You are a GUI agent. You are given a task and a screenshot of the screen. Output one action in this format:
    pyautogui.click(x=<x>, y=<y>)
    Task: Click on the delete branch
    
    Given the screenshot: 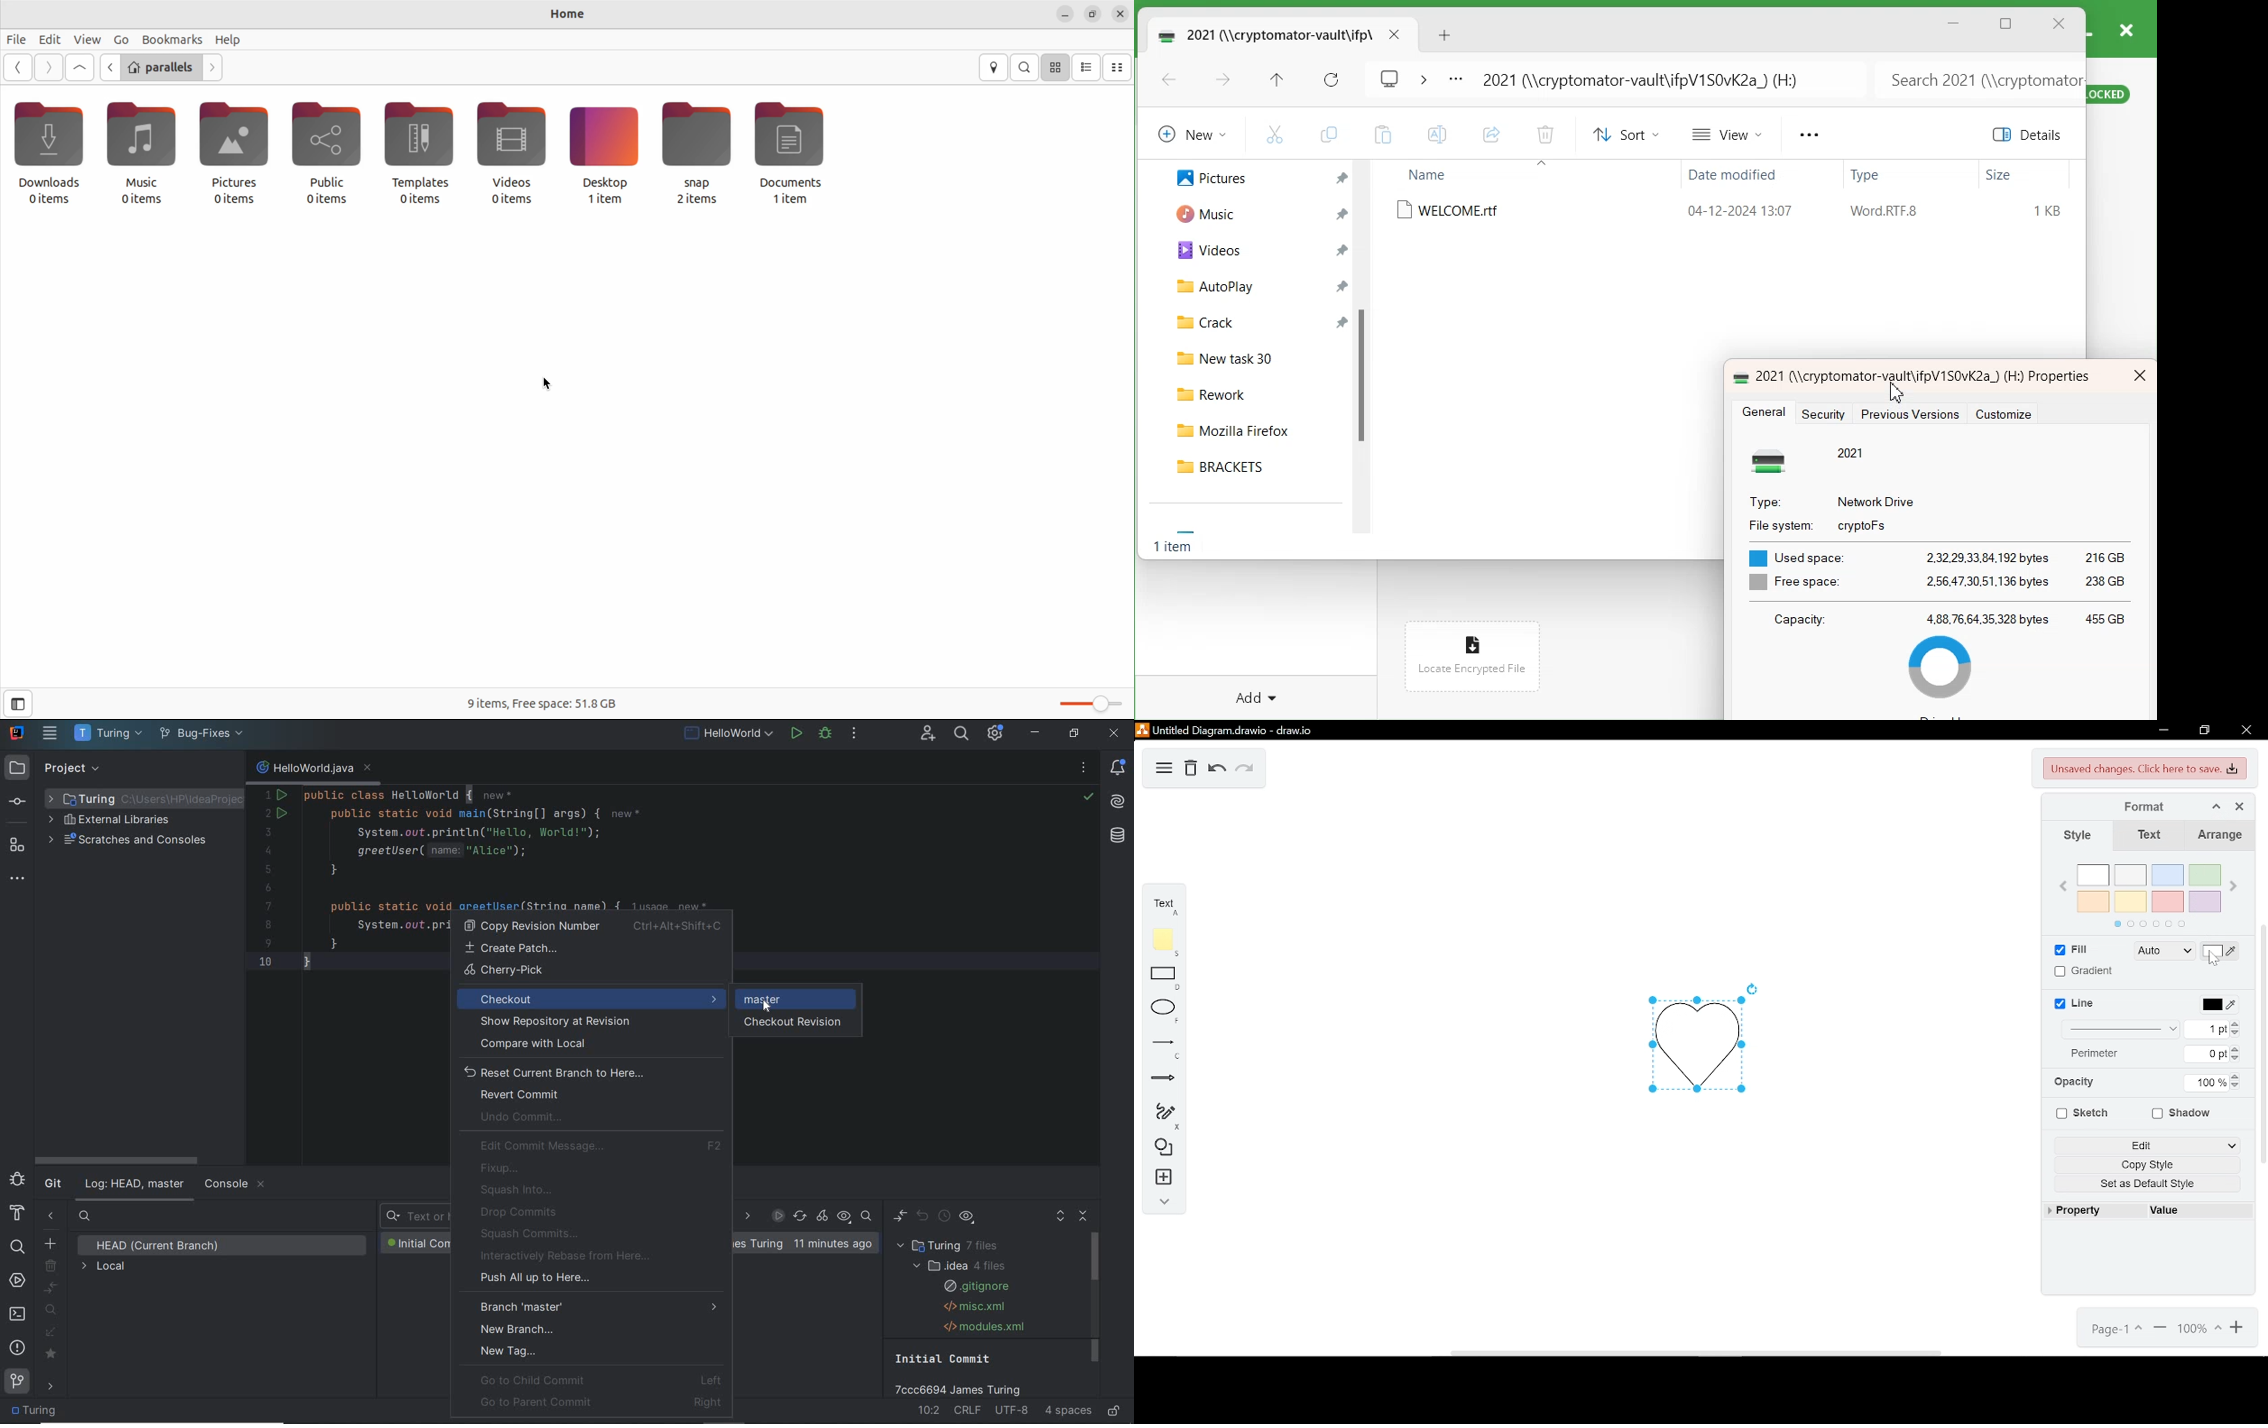 What is the action you would take?
    pyautogui.click(x=52, y=1267)
    